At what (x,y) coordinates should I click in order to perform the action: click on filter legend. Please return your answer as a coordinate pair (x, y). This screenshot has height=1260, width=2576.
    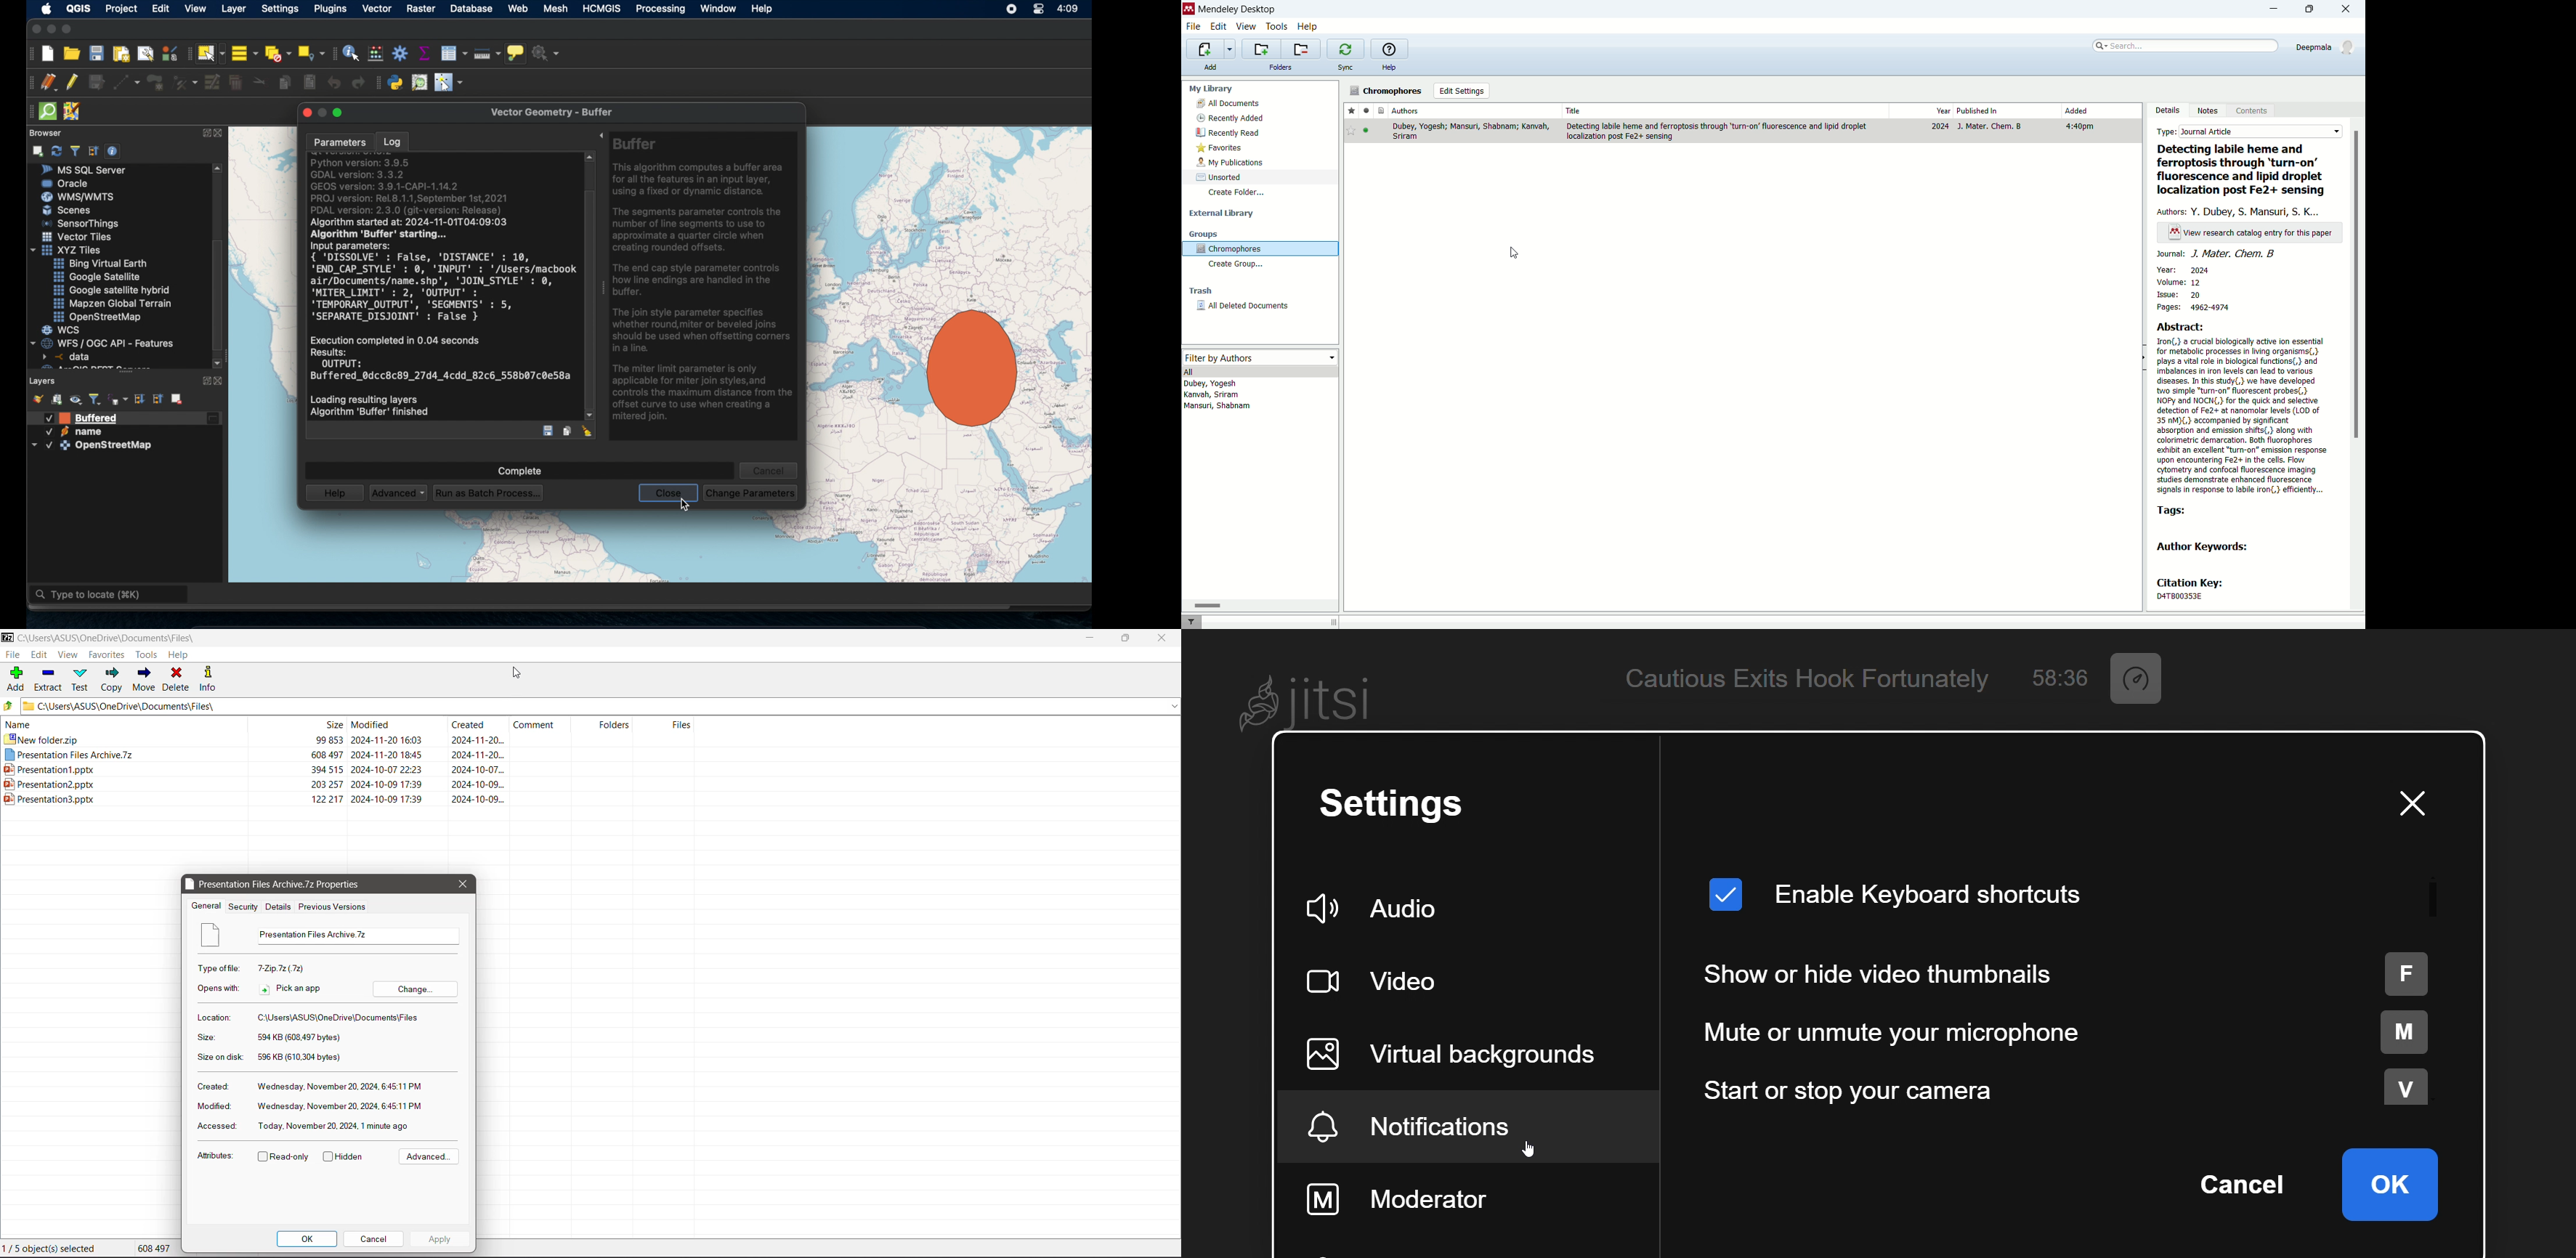
    Looking at the image, I should click on (96, 398).